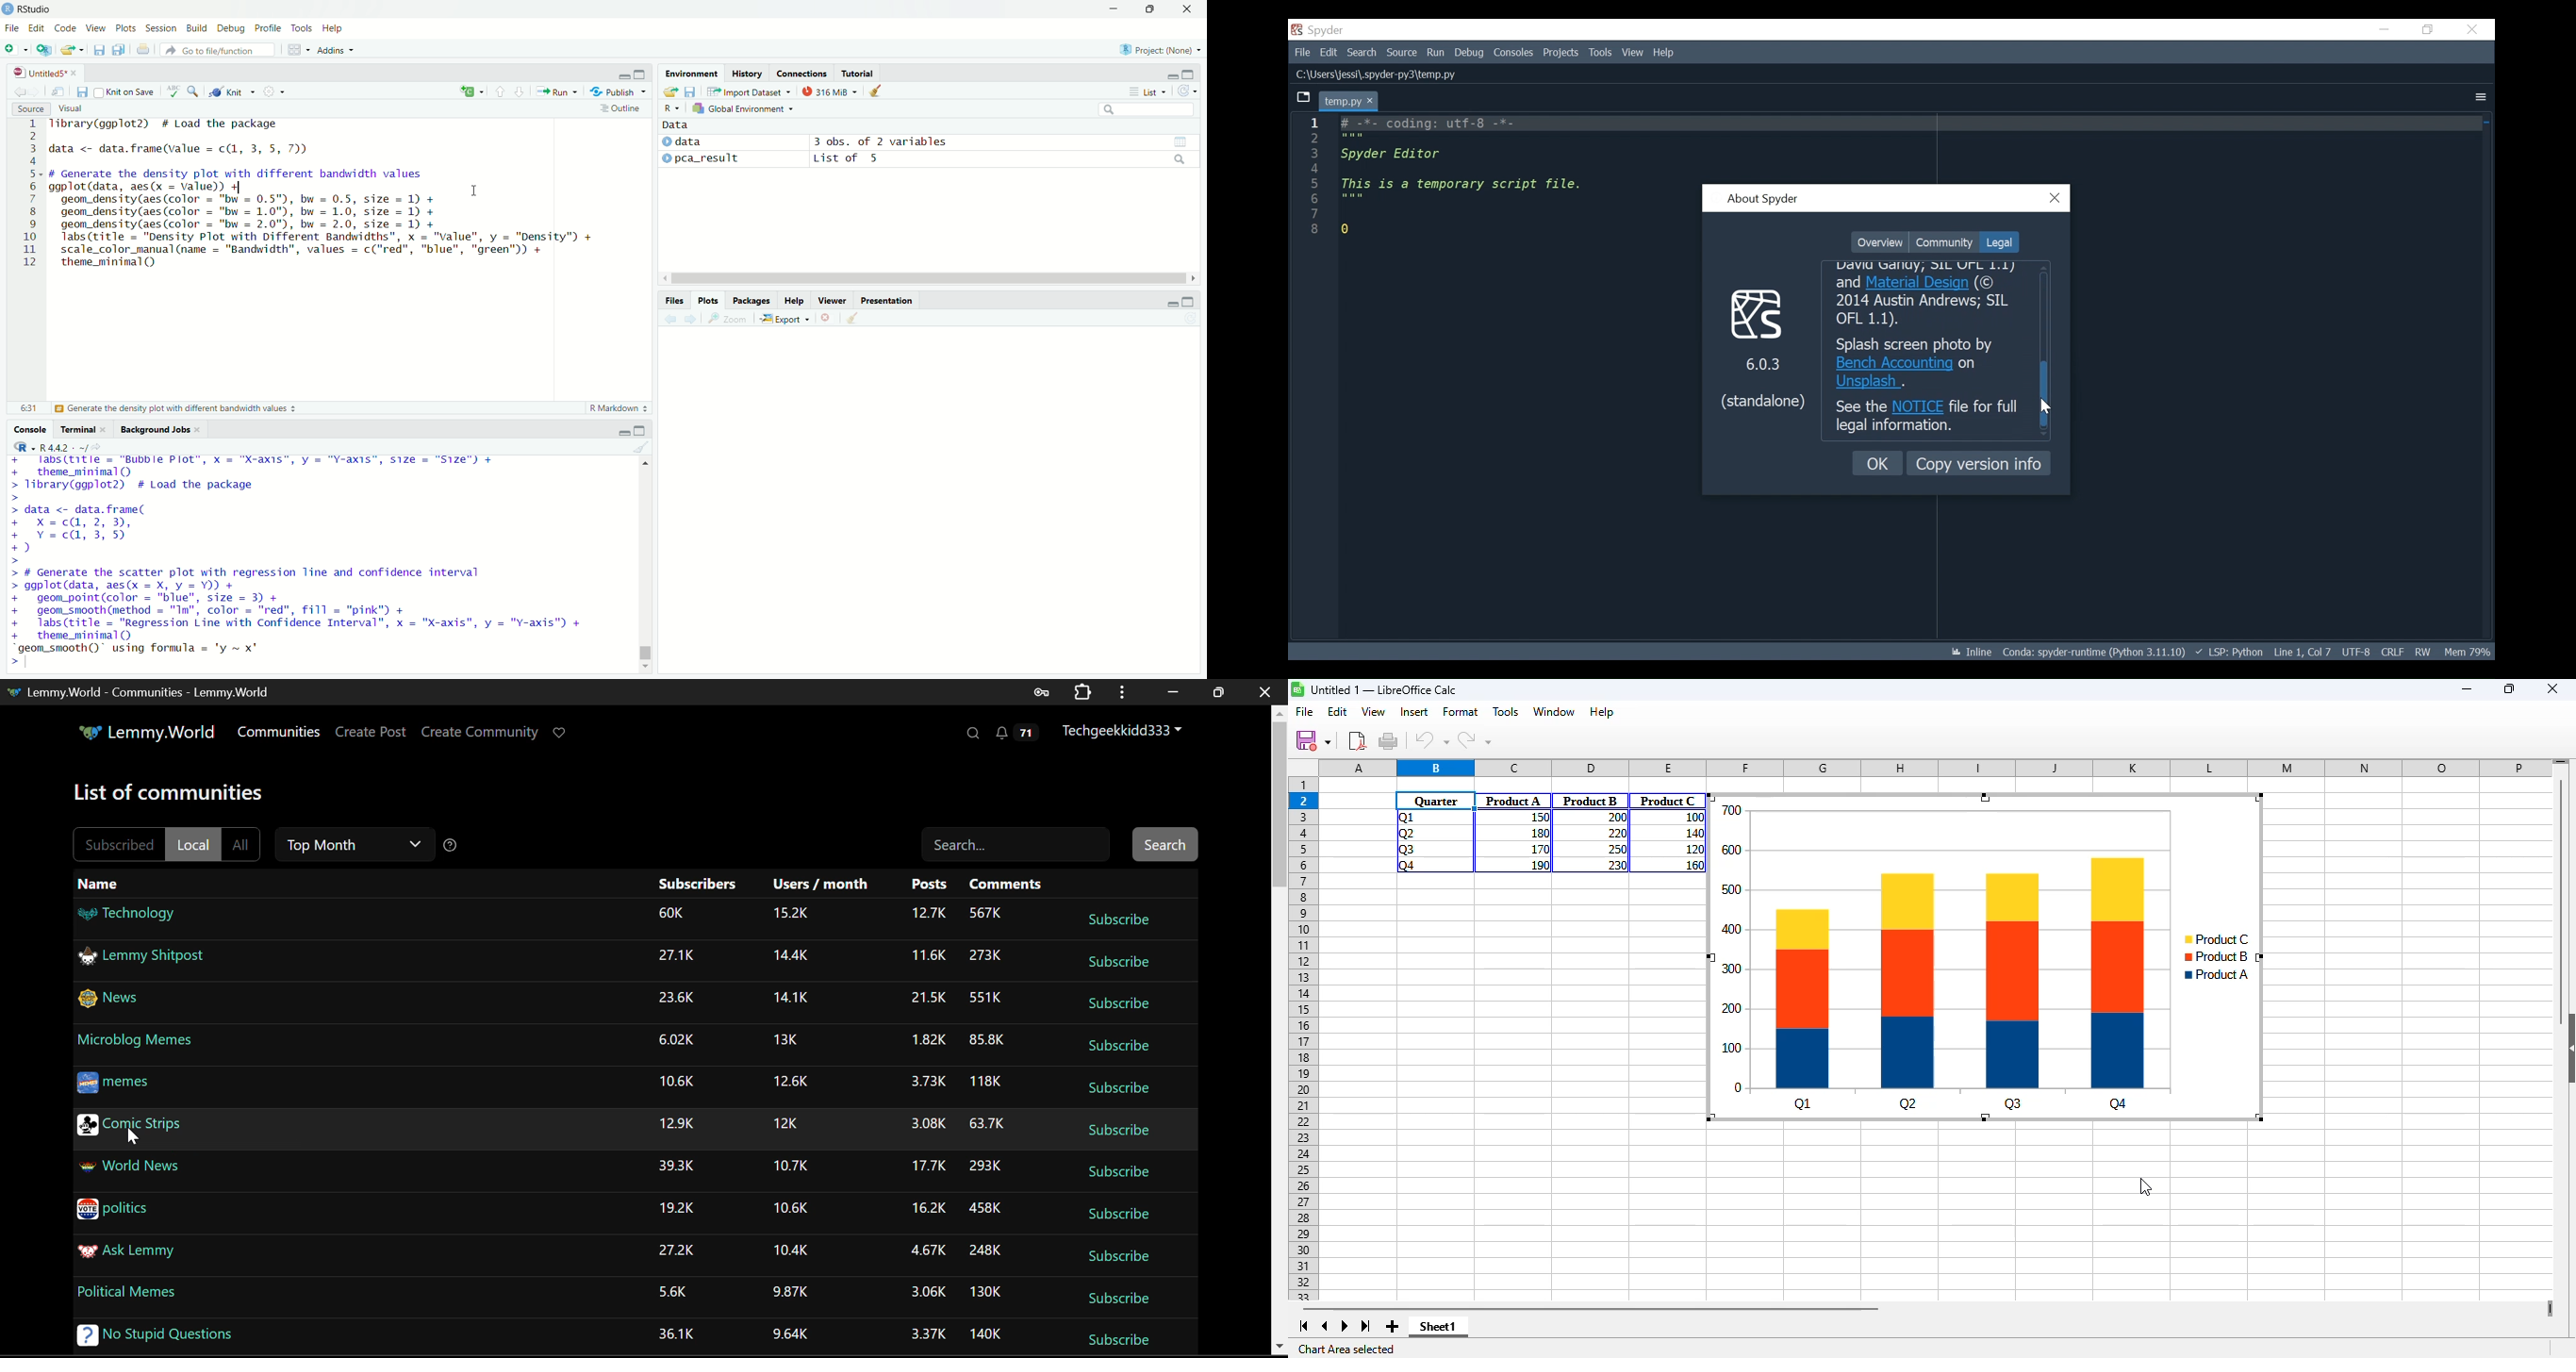  What do you see at coordinates (623, 108) in the screenshot?
I see `Outline` at bounding box center [623, 108].